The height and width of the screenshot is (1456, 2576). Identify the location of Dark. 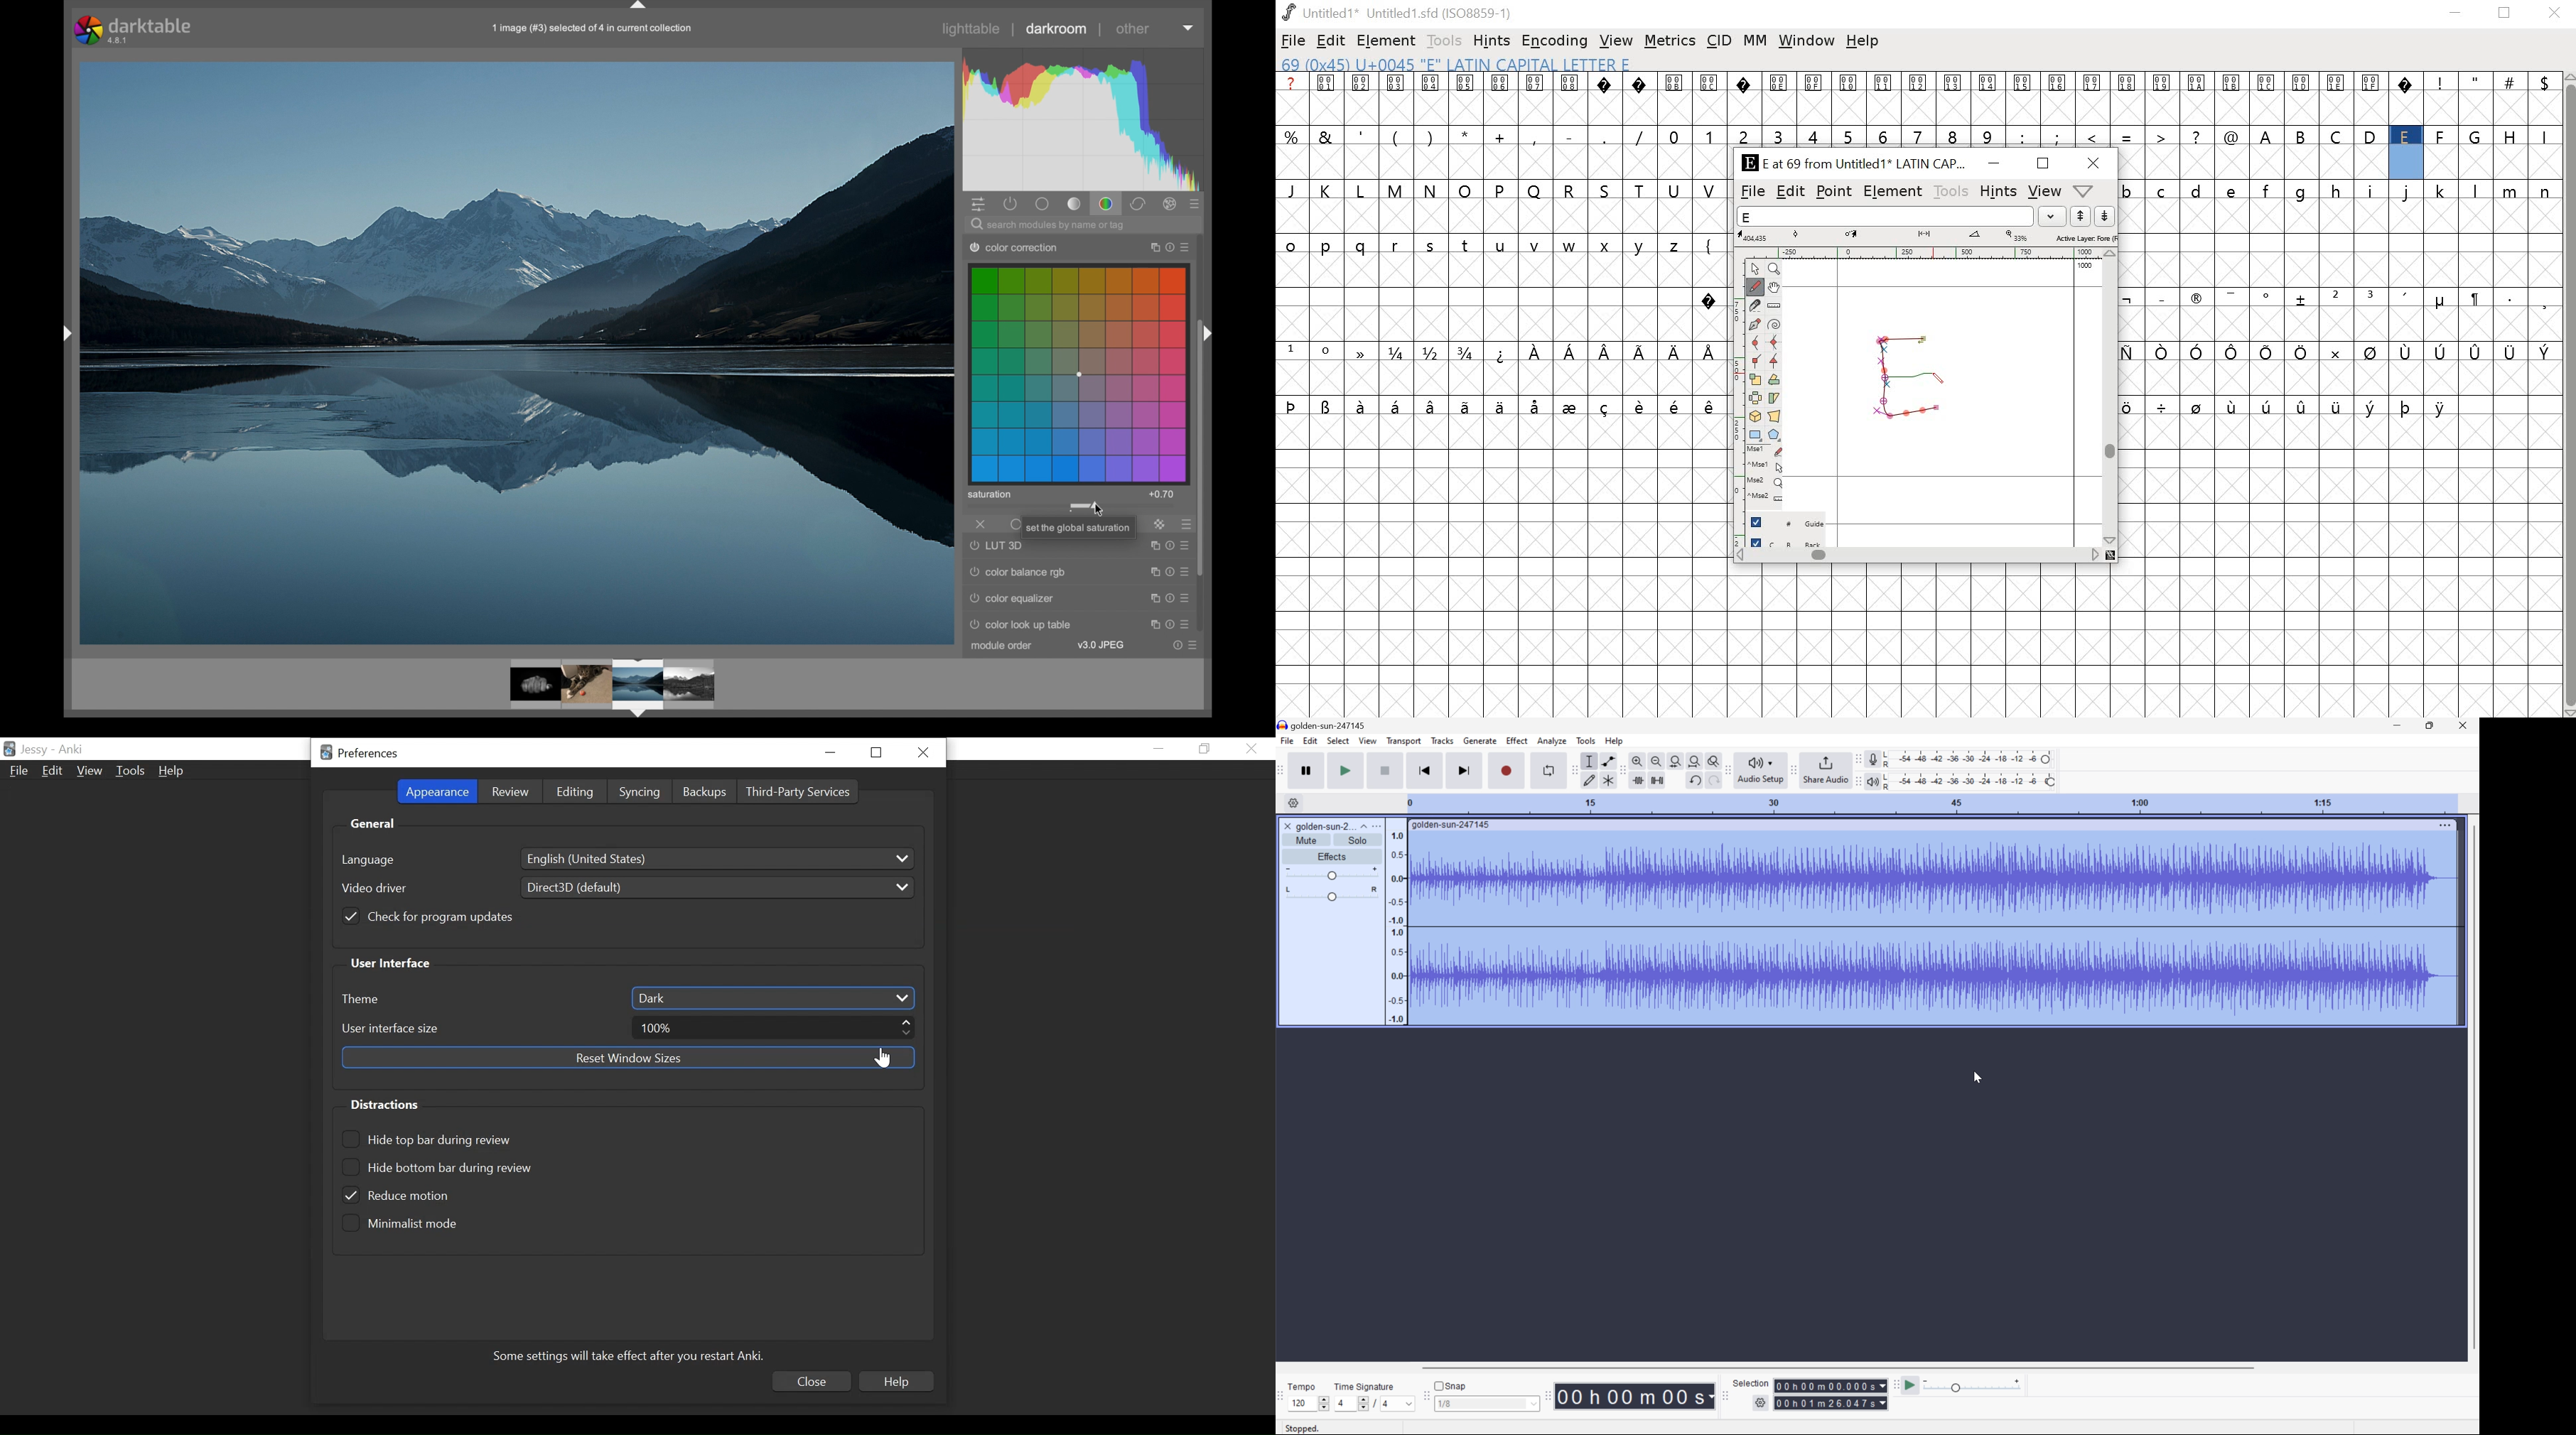
(776, 997).